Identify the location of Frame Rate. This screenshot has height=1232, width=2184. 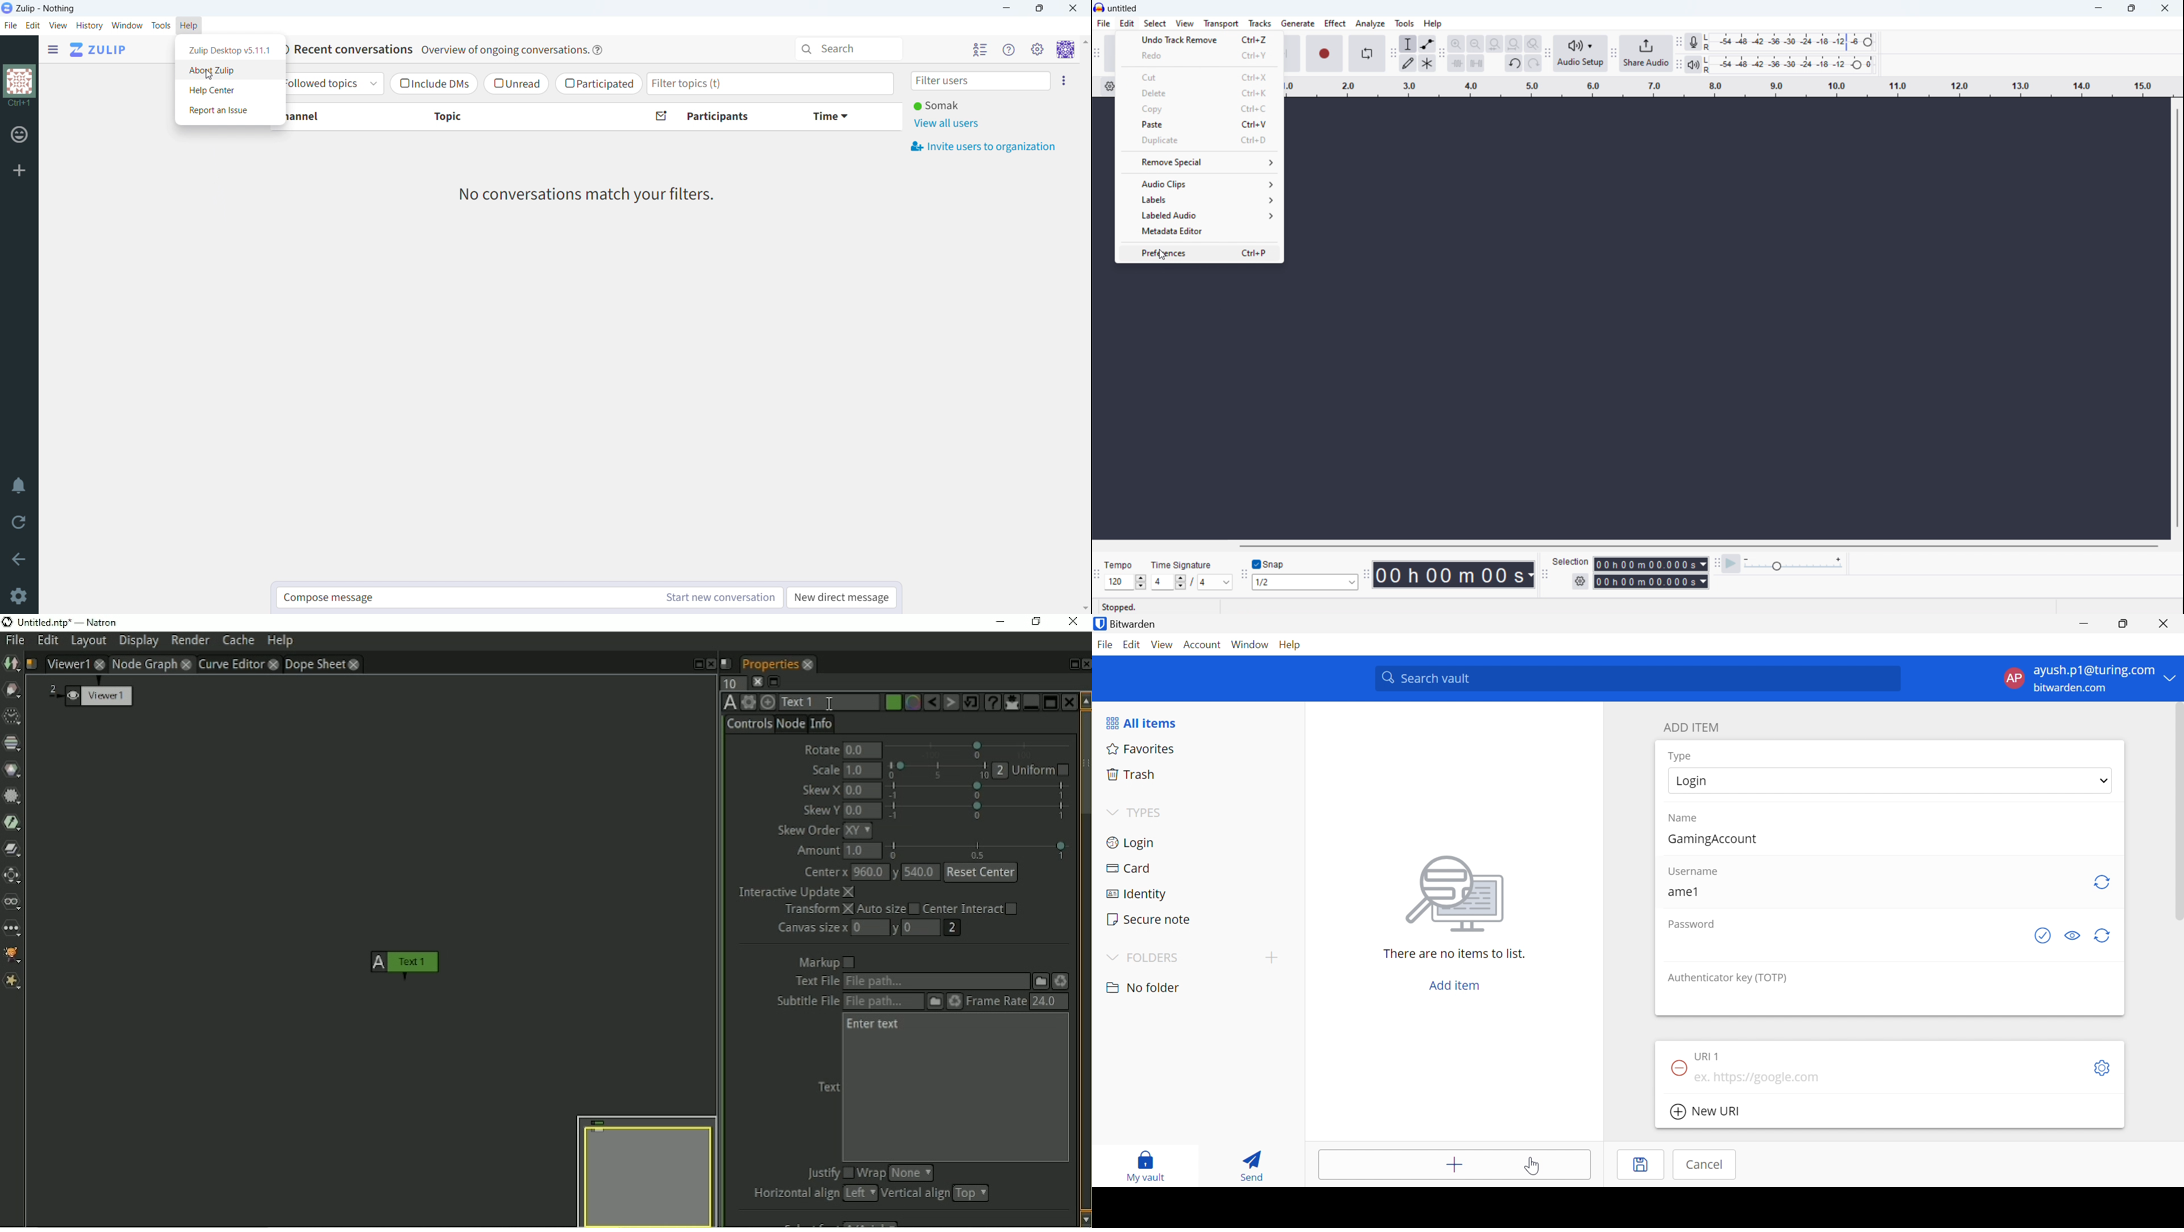
(996, 1002).